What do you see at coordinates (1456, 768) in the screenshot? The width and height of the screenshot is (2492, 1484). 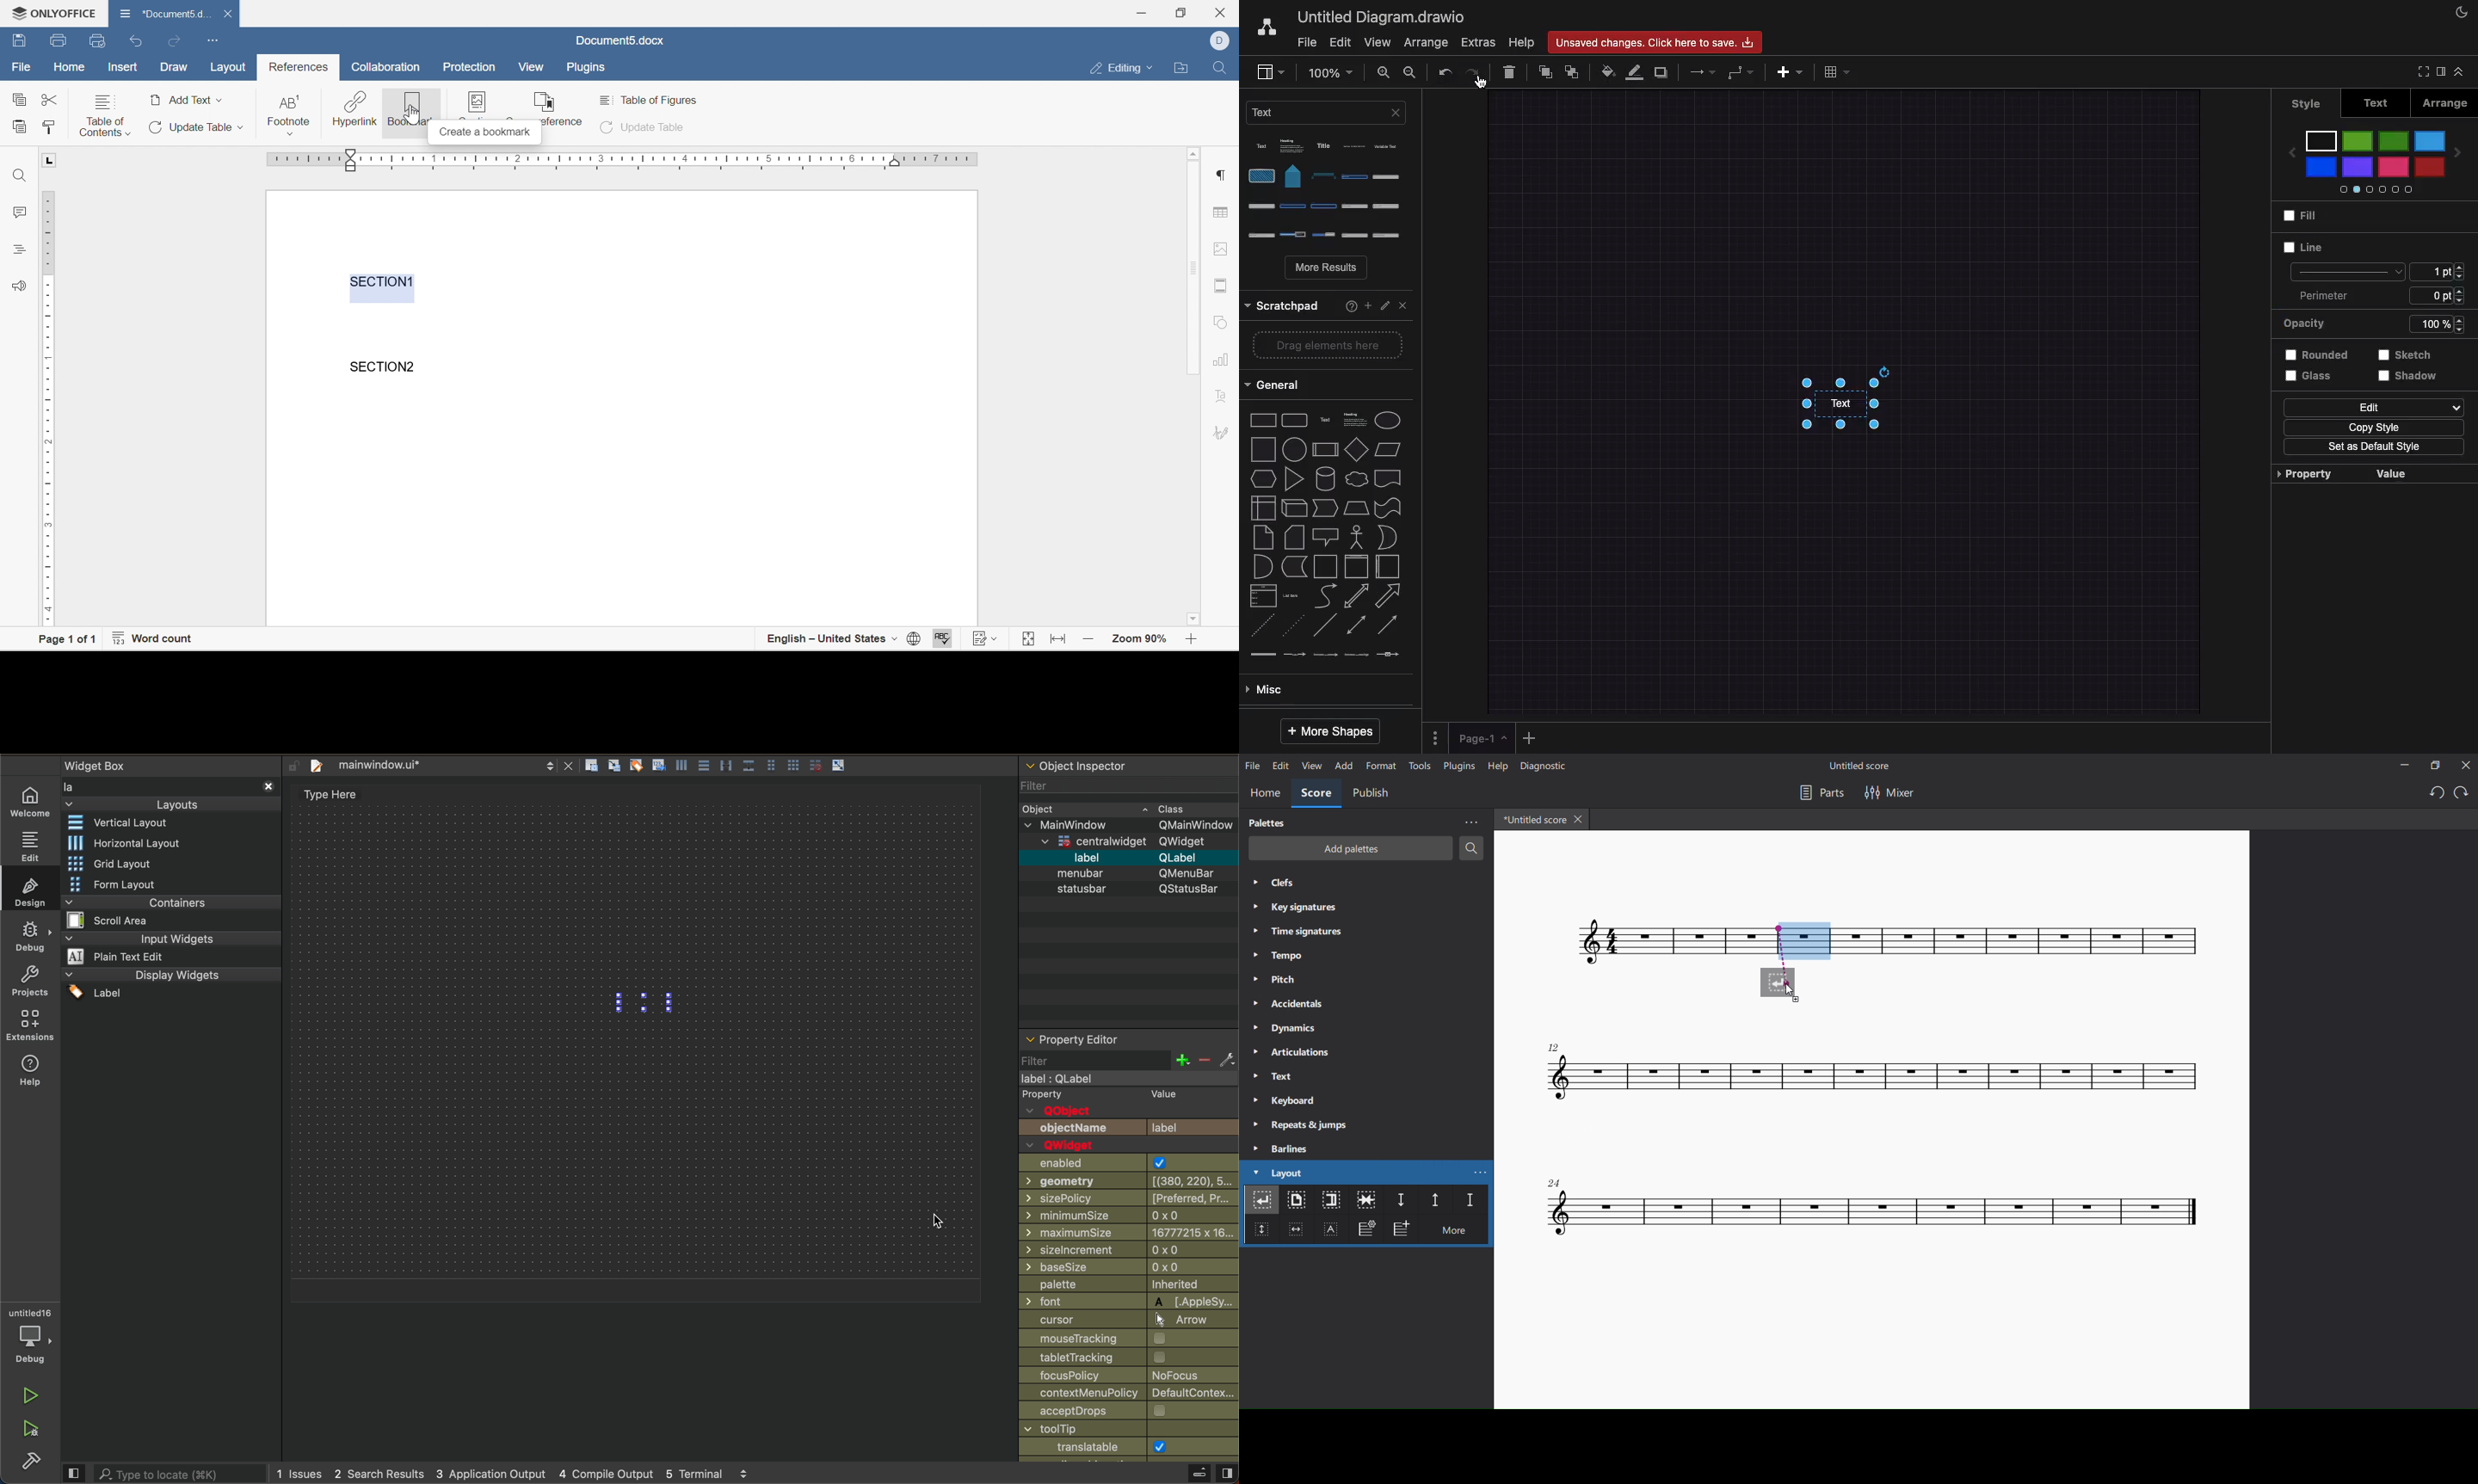 I see `plugins` at bounding box center [1456, 768].